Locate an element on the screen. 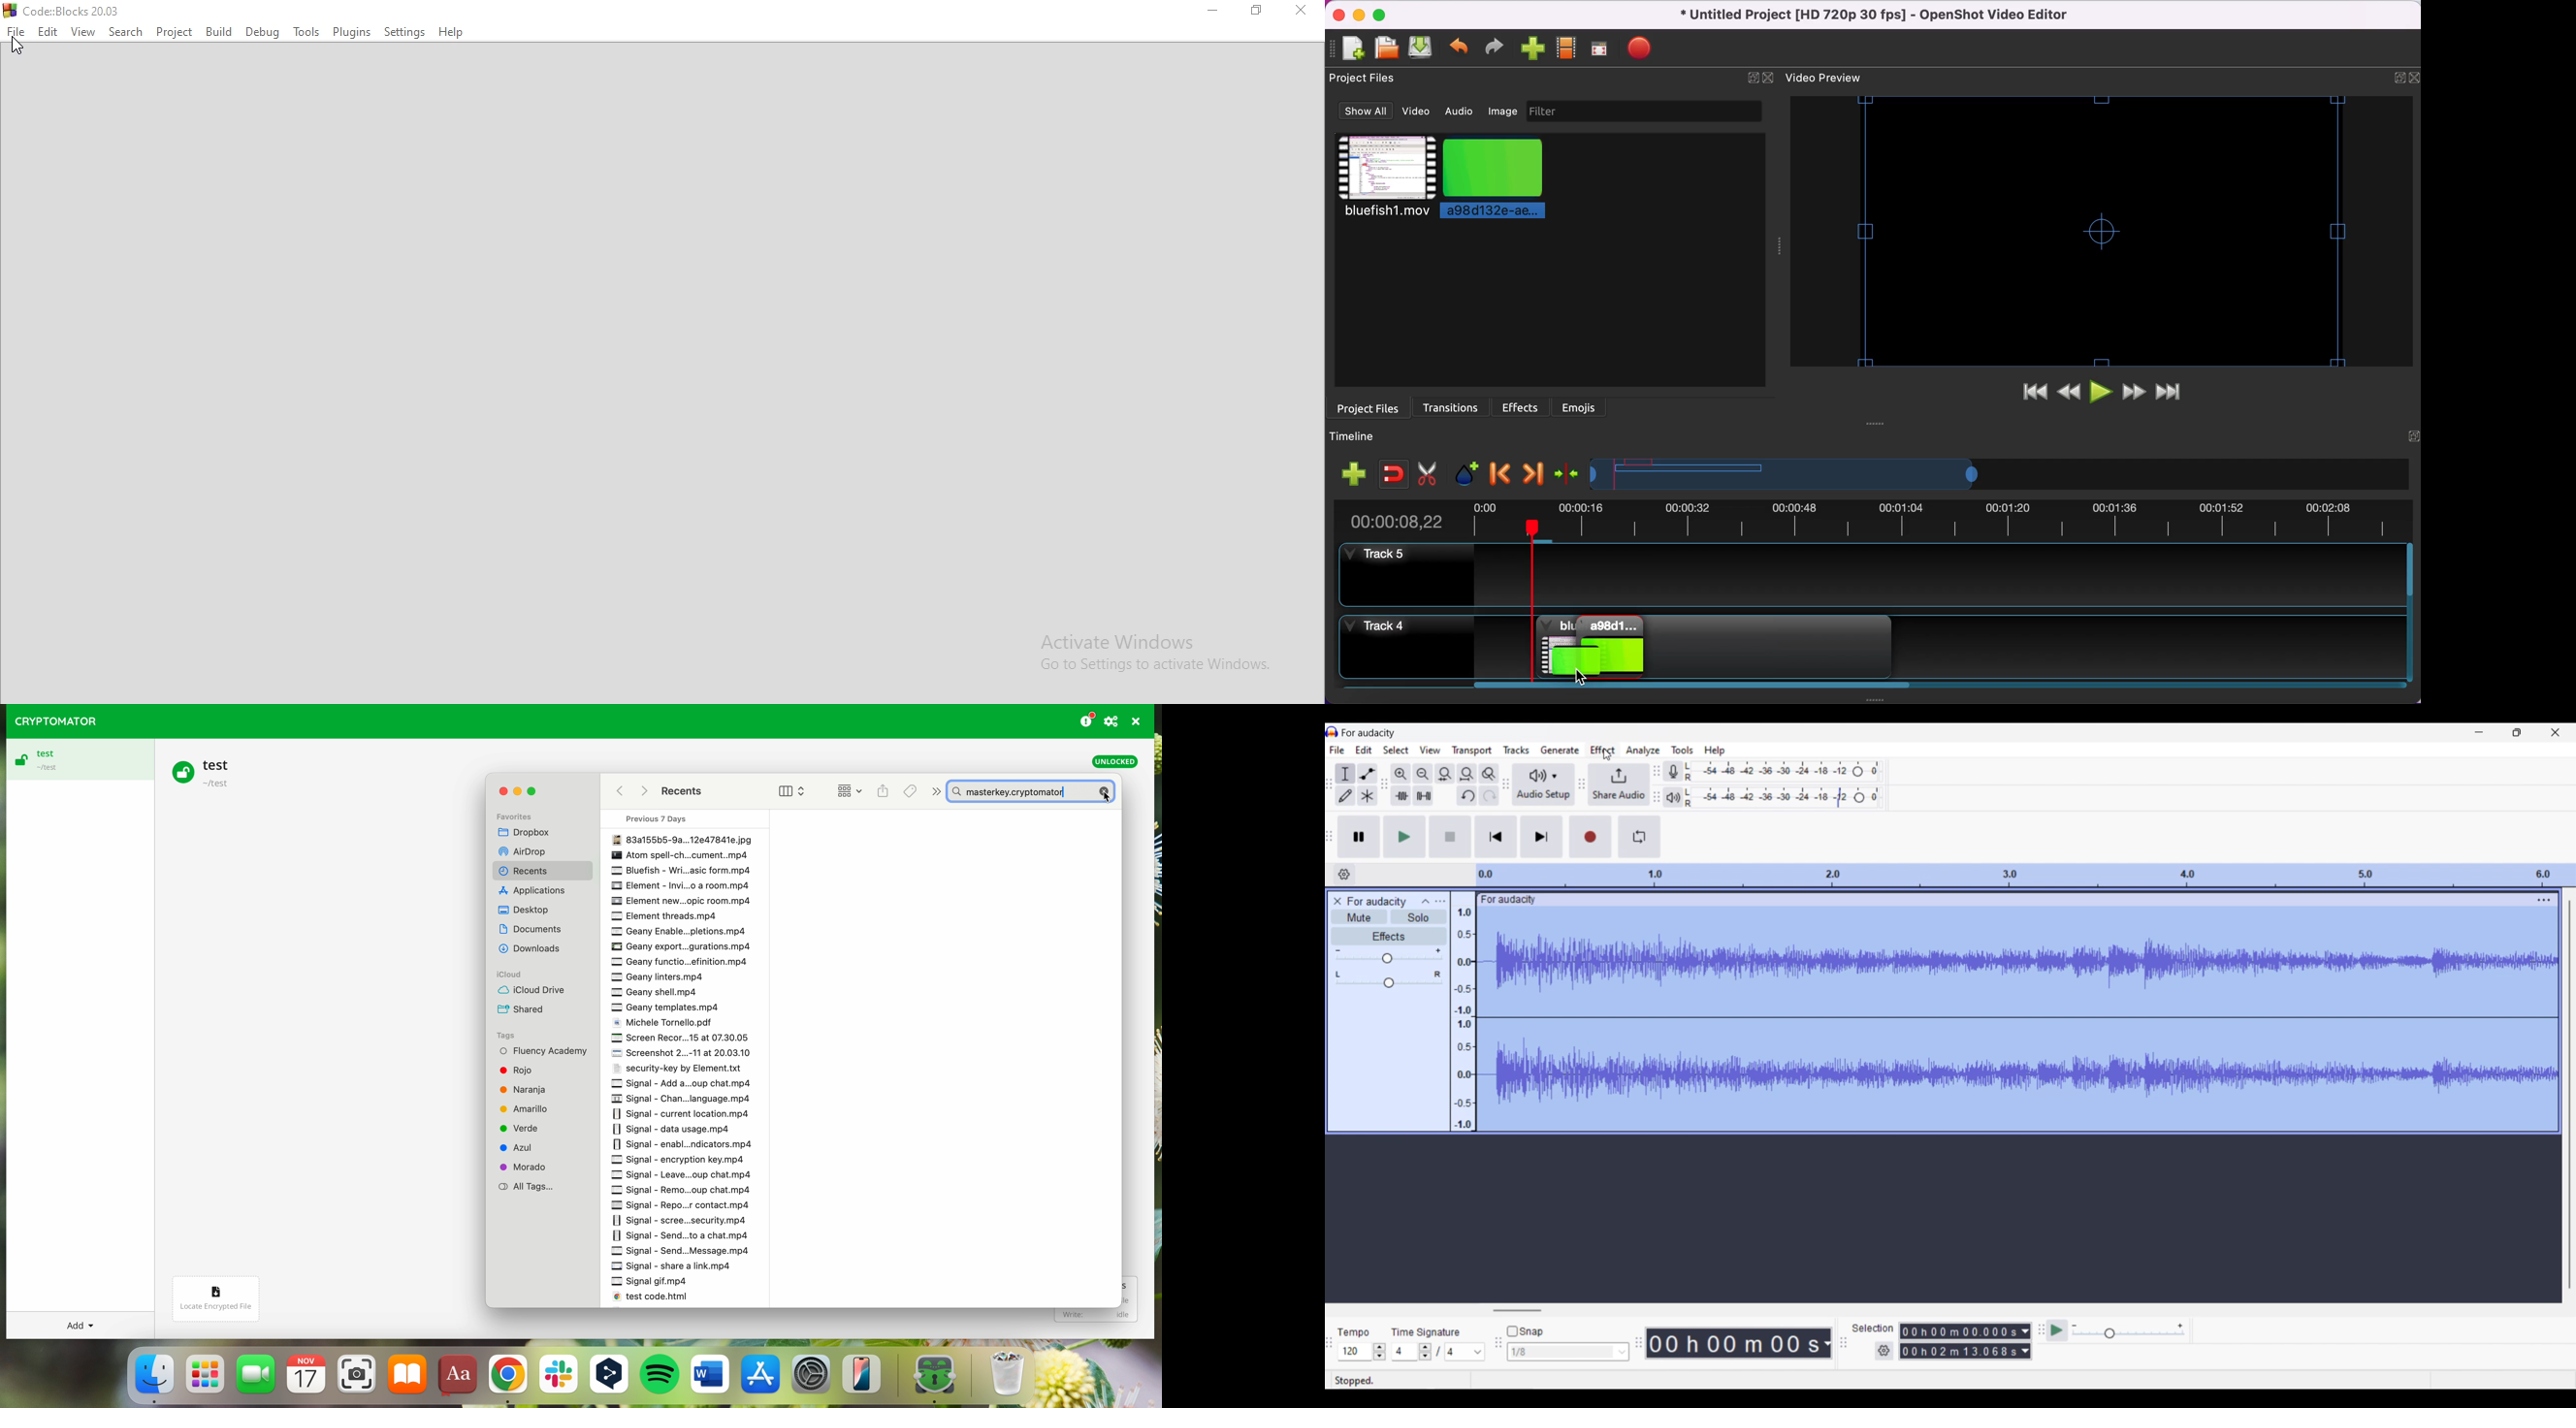 Image resolution: width=2576 pixels, height=1428 pixels. Stop is located at coordinates (1450, 836).